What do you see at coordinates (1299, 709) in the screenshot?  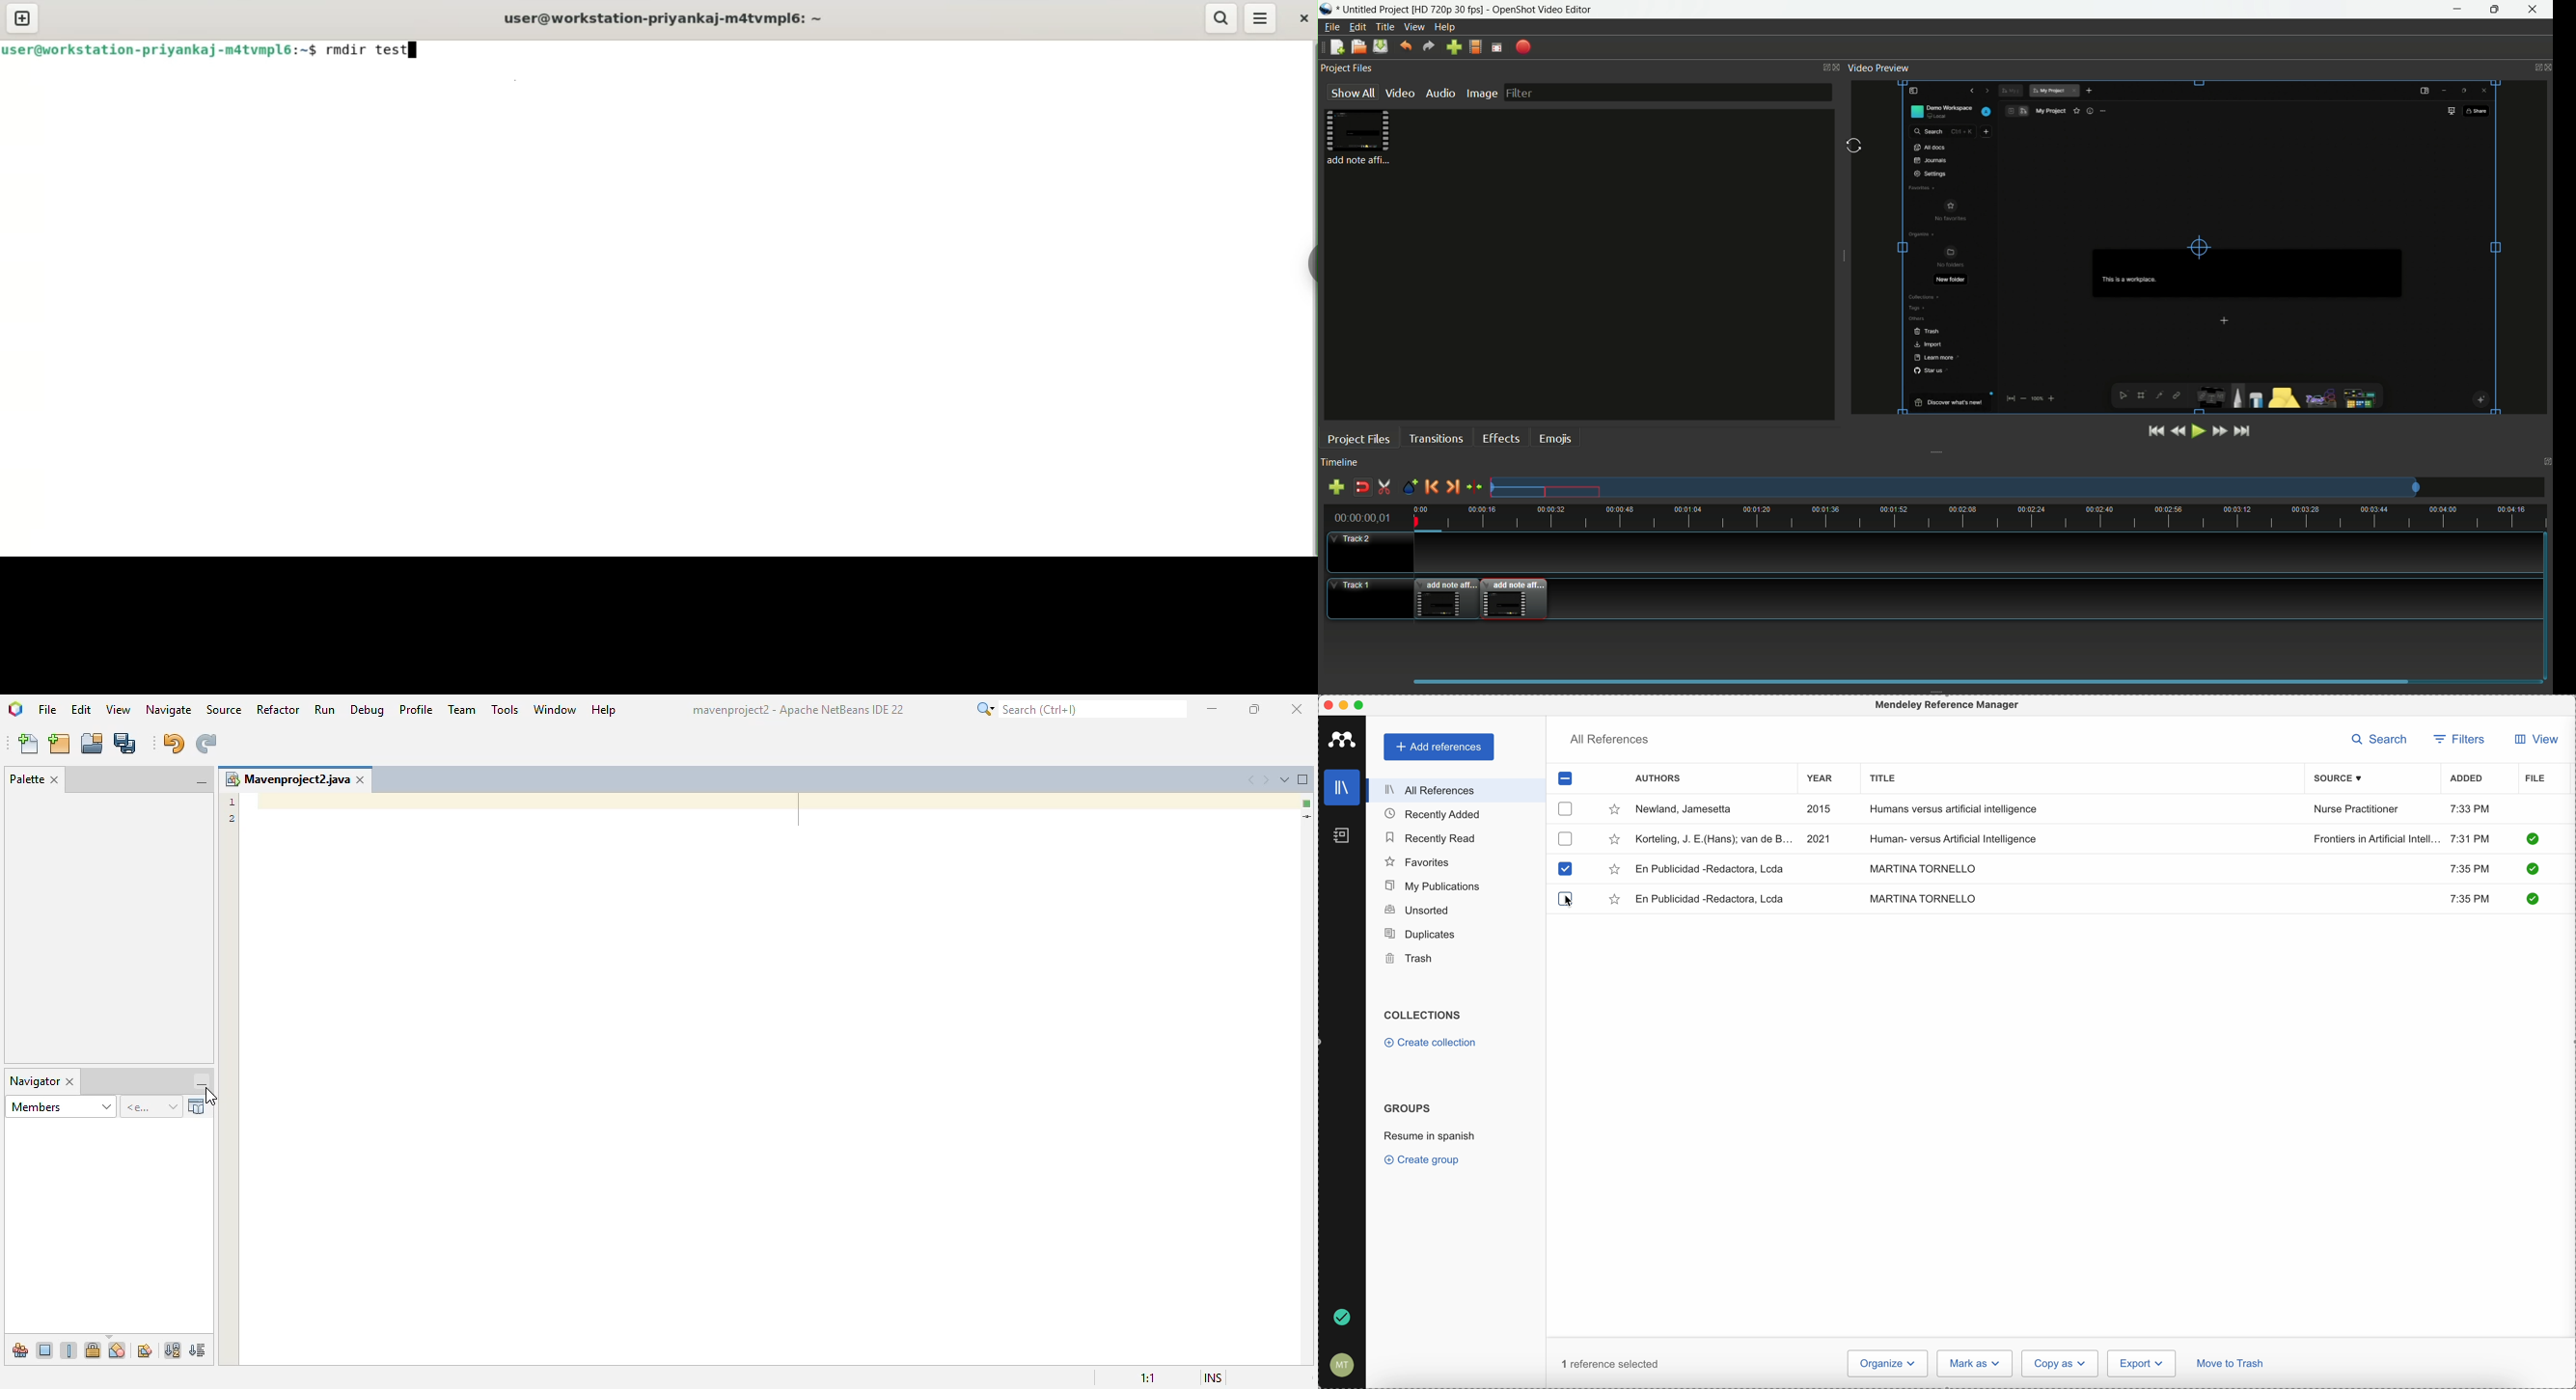 I see `close` at bounding box center [1299, 709].